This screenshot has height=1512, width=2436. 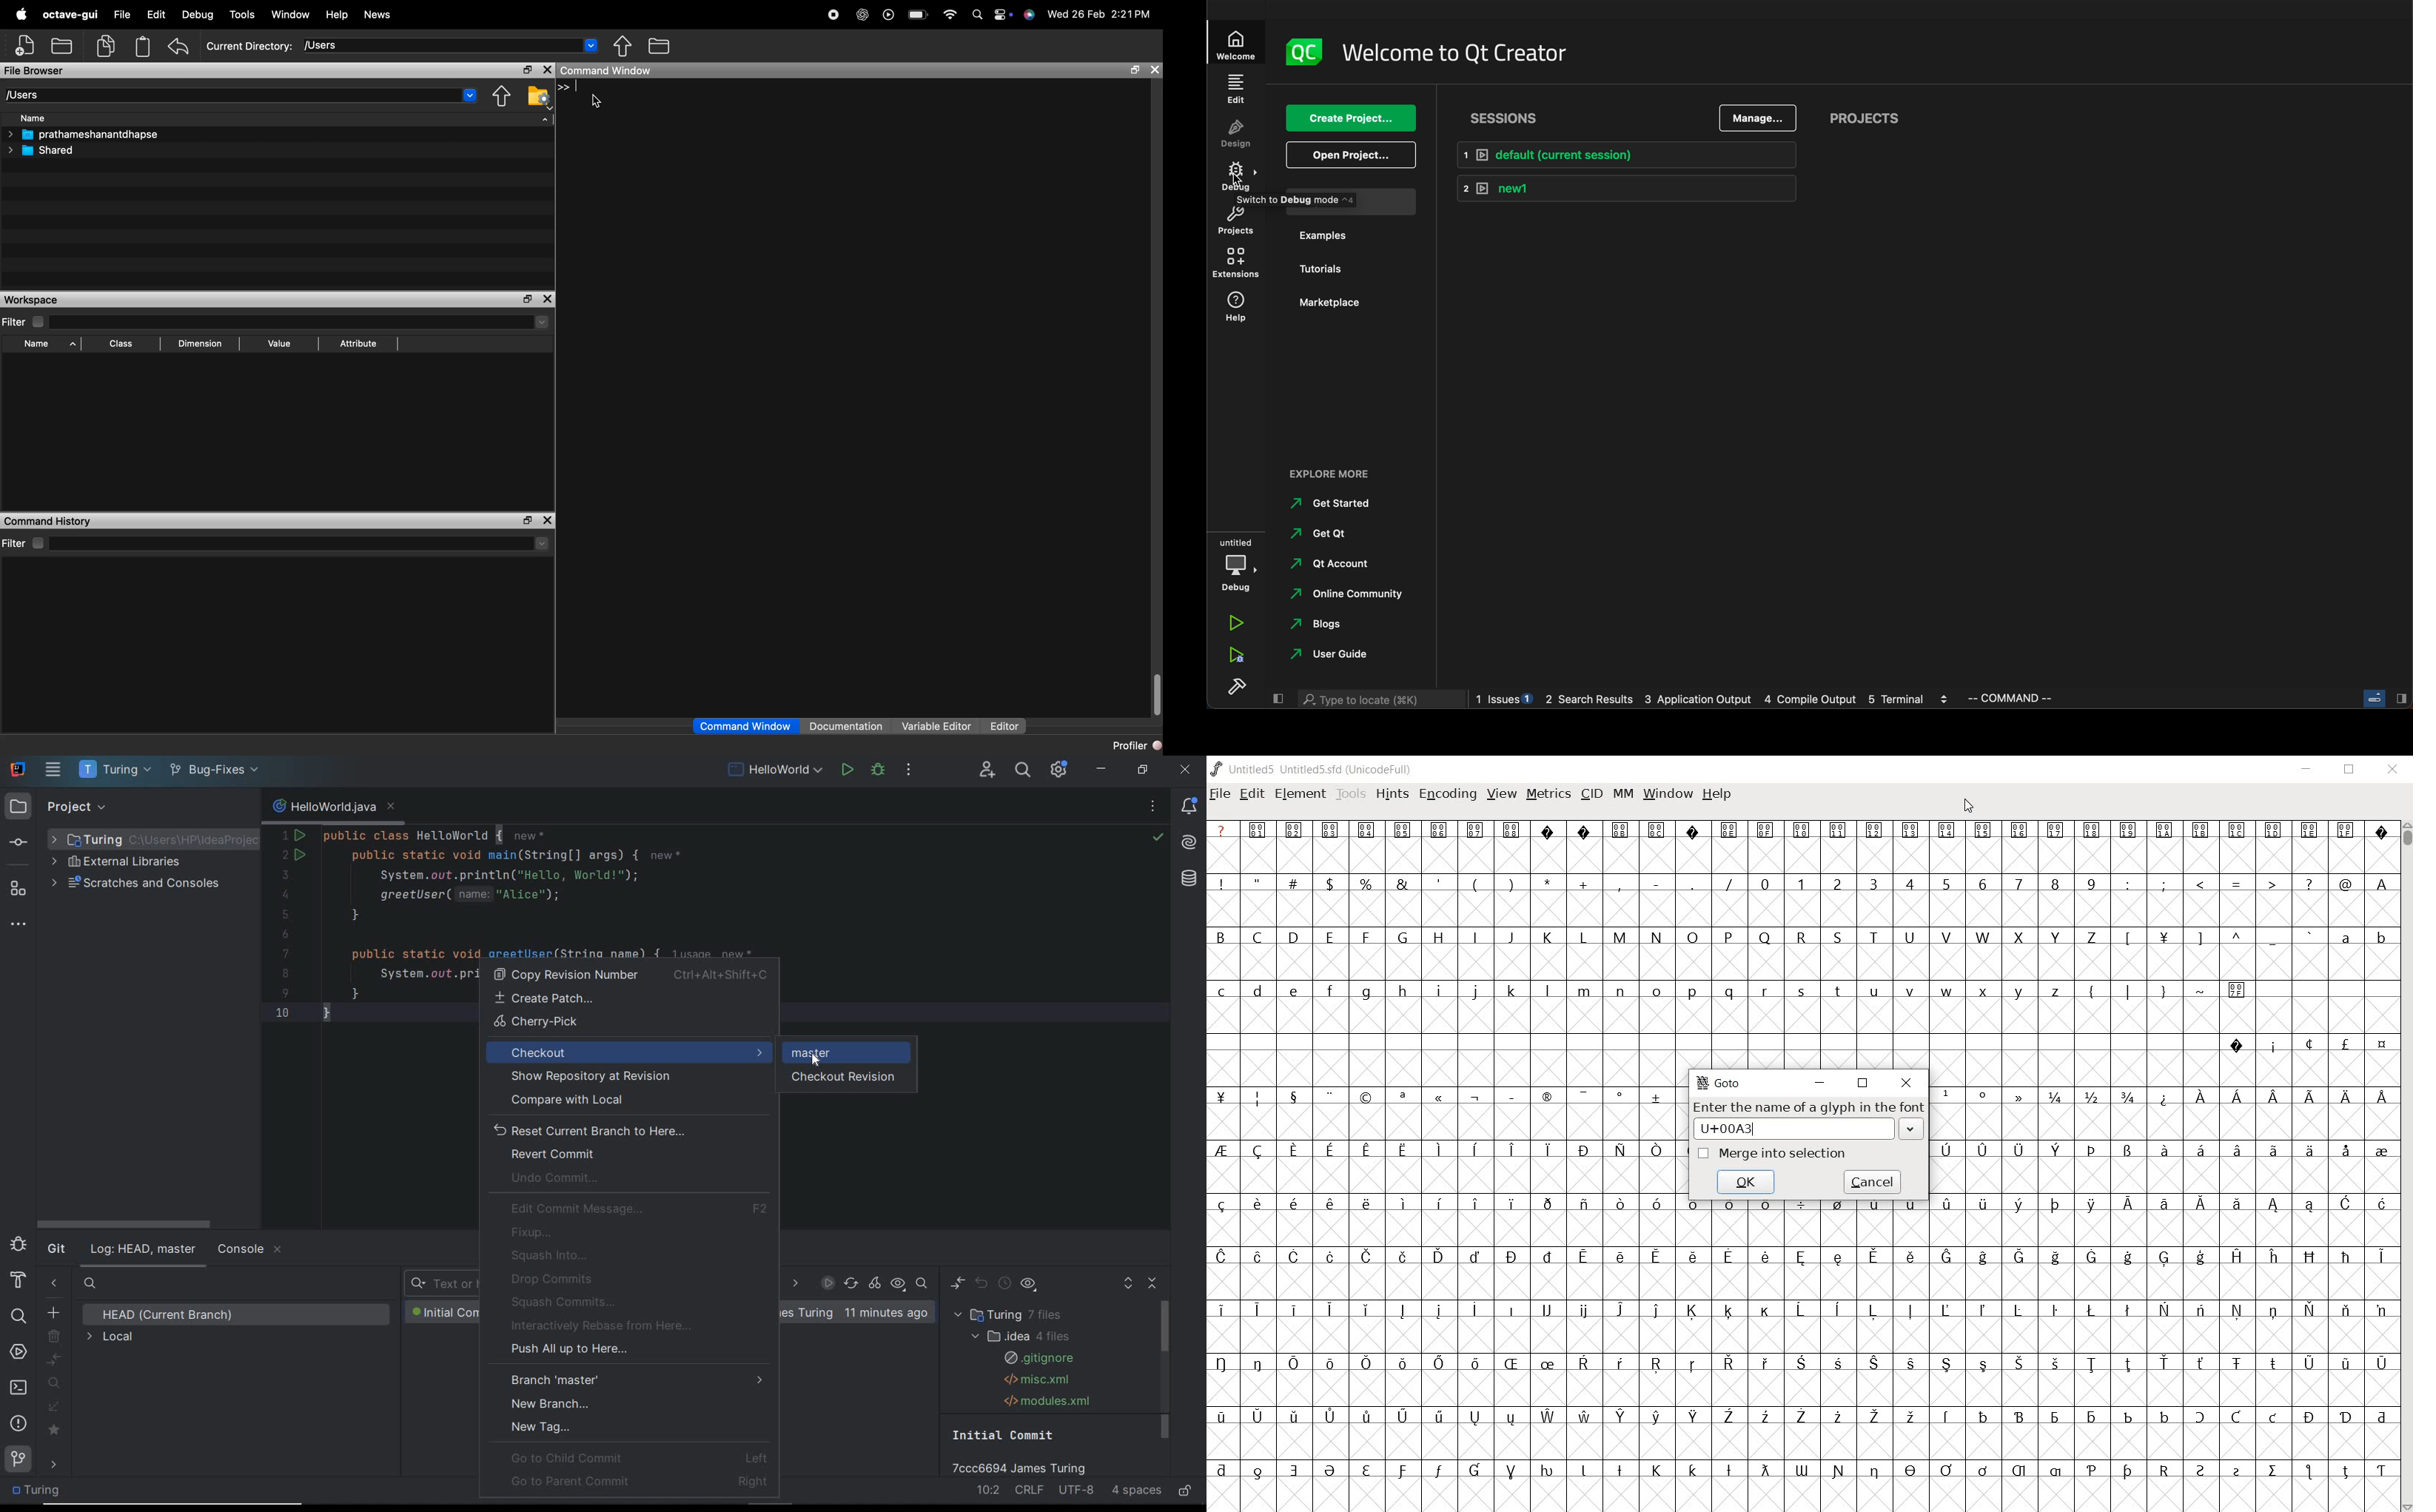 What do you see at coordinates (560, 1180) in the screenshot?
I see `undo commit` at bounding box center [560, 1180].